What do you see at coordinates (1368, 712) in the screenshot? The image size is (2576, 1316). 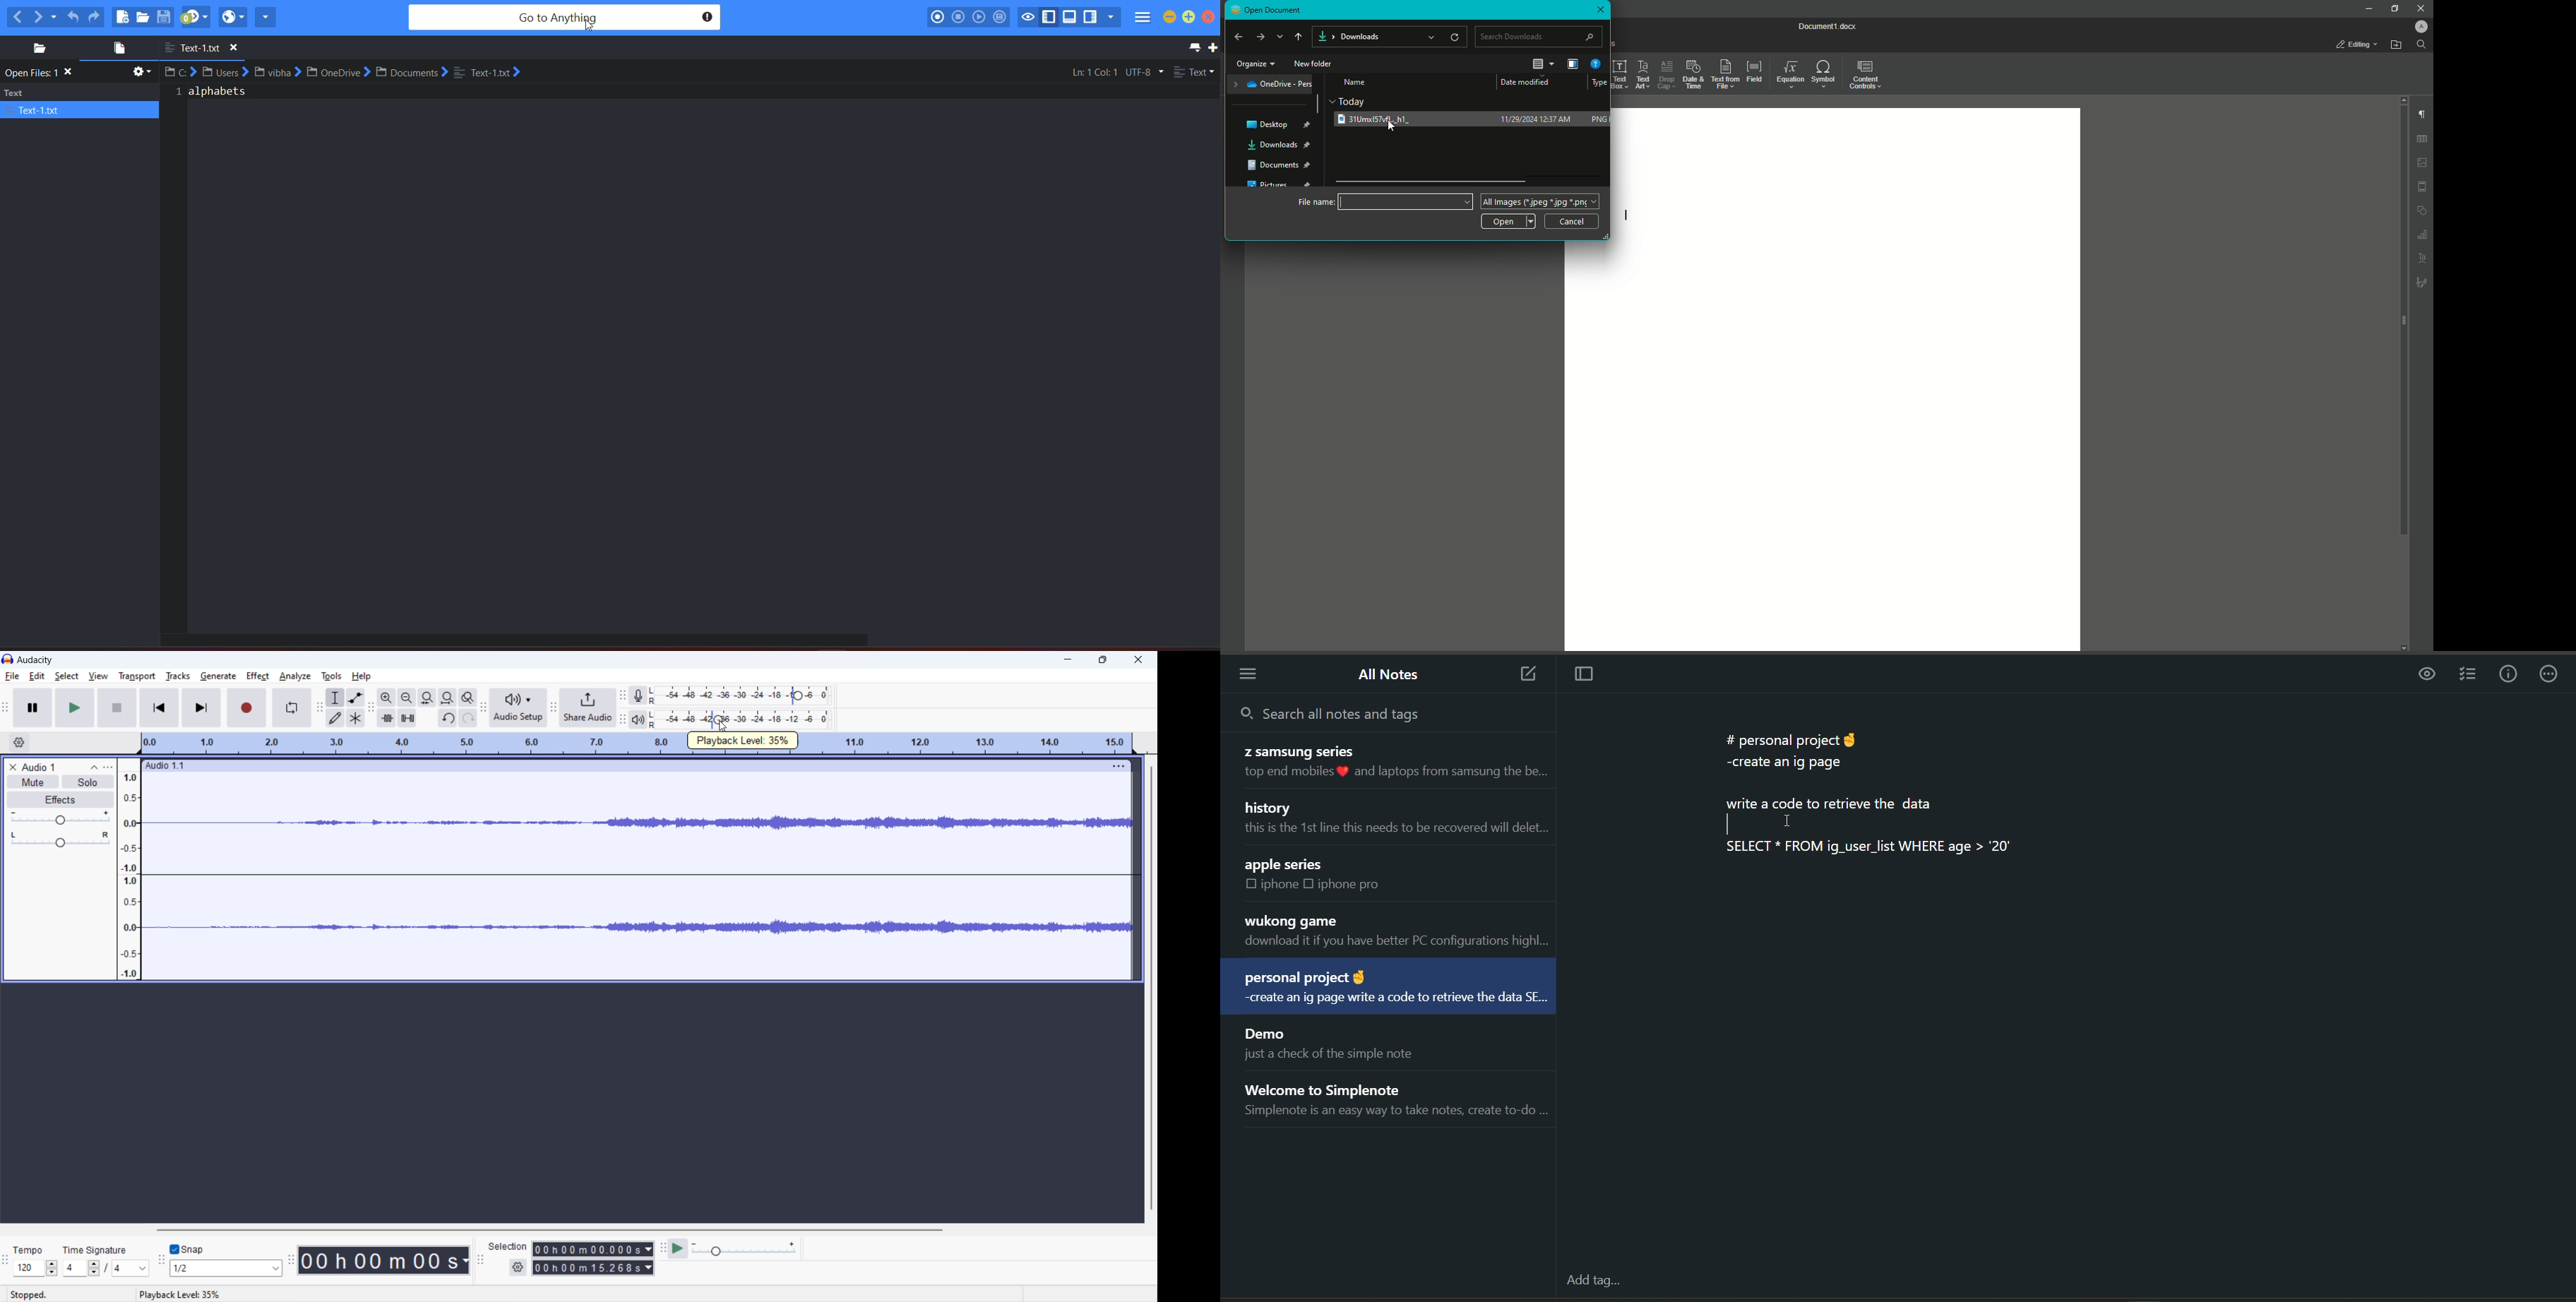 I see `search all notes and tags` at bounding box center [1368, 712].